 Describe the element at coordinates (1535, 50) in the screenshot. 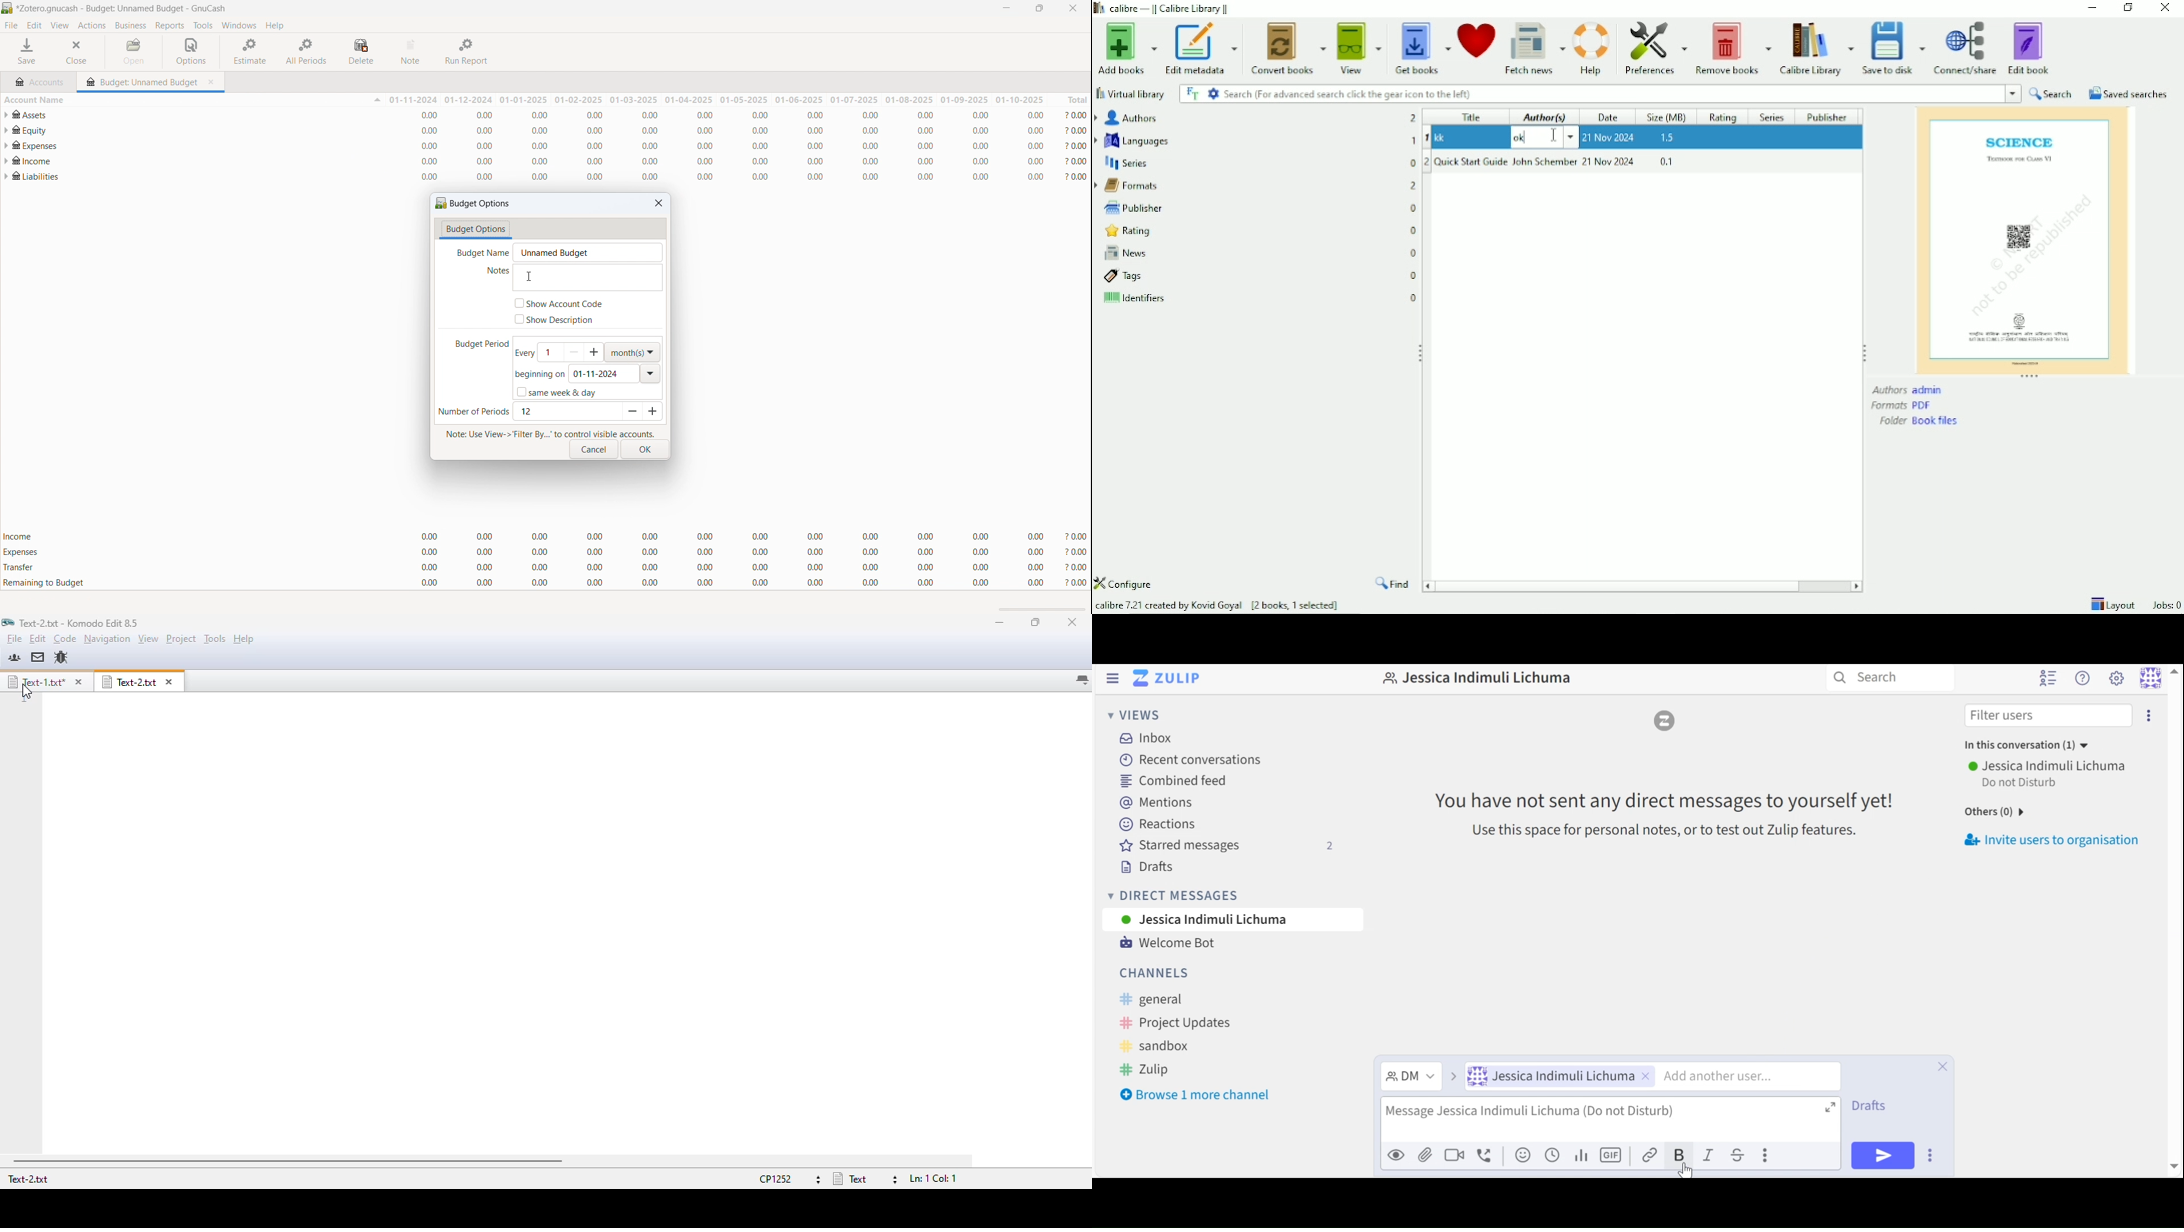

I see `Fetch news` at that location.